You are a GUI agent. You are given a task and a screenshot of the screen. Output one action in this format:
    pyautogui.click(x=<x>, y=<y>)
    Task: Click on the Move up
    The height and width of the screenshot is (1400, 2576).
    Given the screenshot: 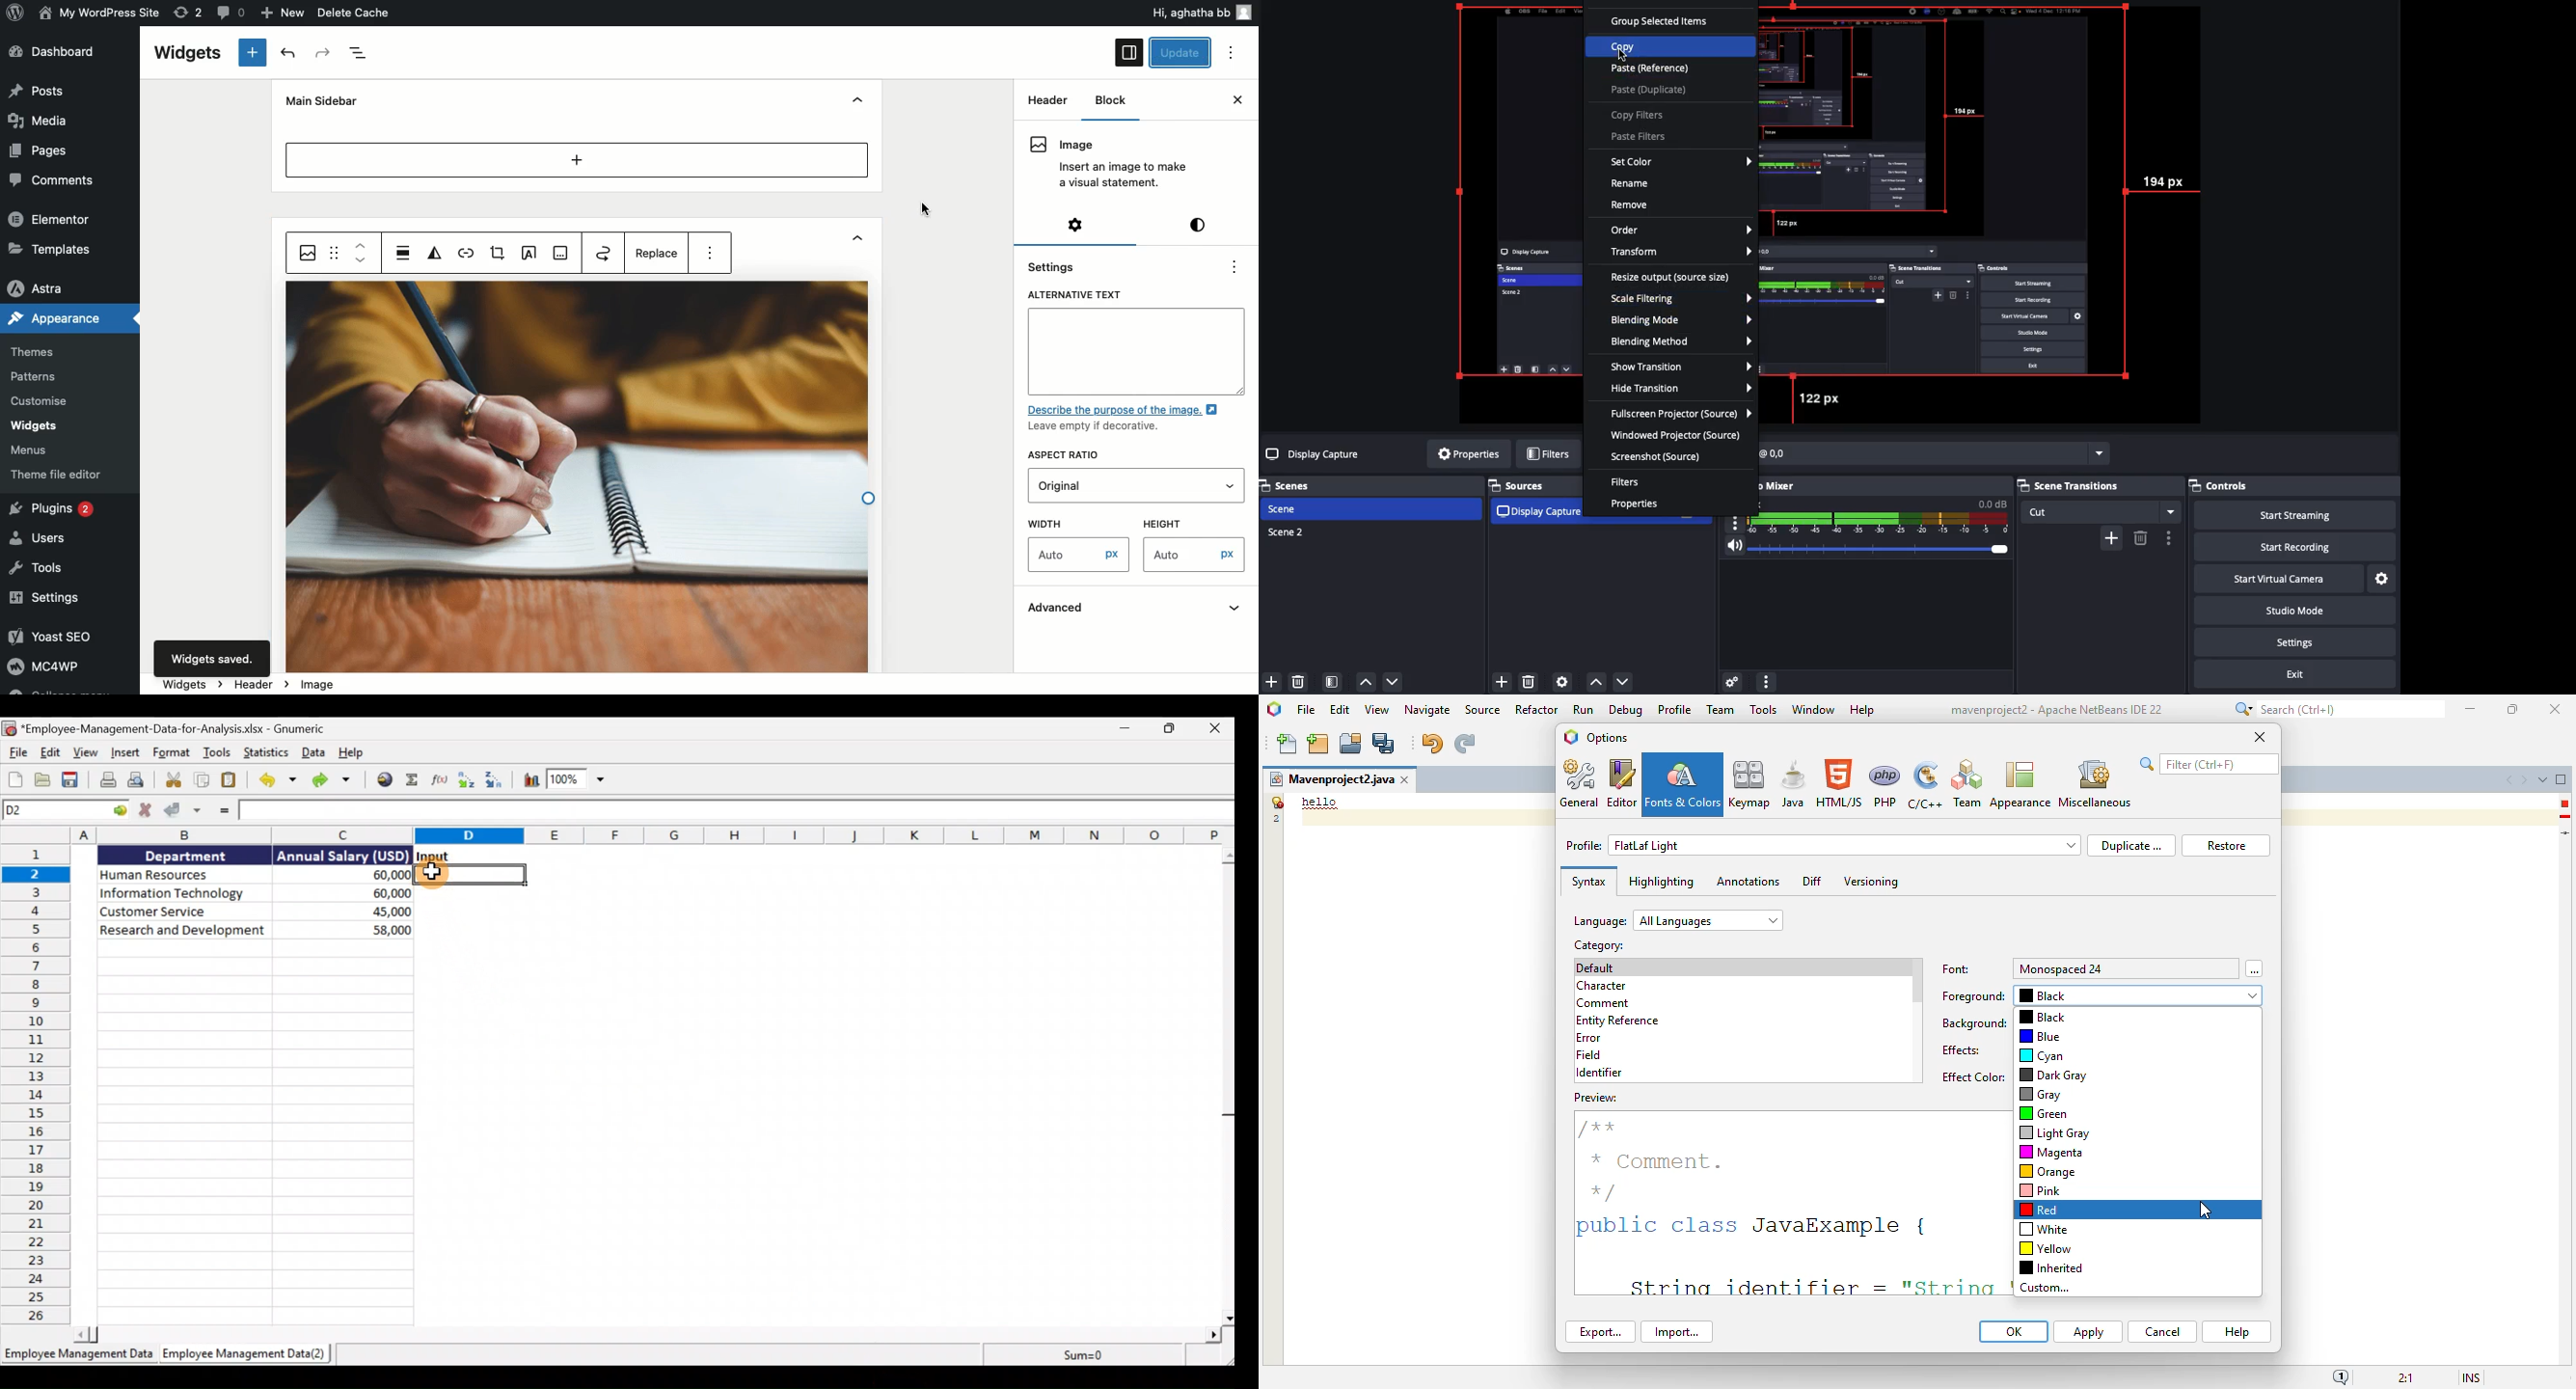 What is the action you would take?
    pyautogui.click(x=1367, y=683)
    